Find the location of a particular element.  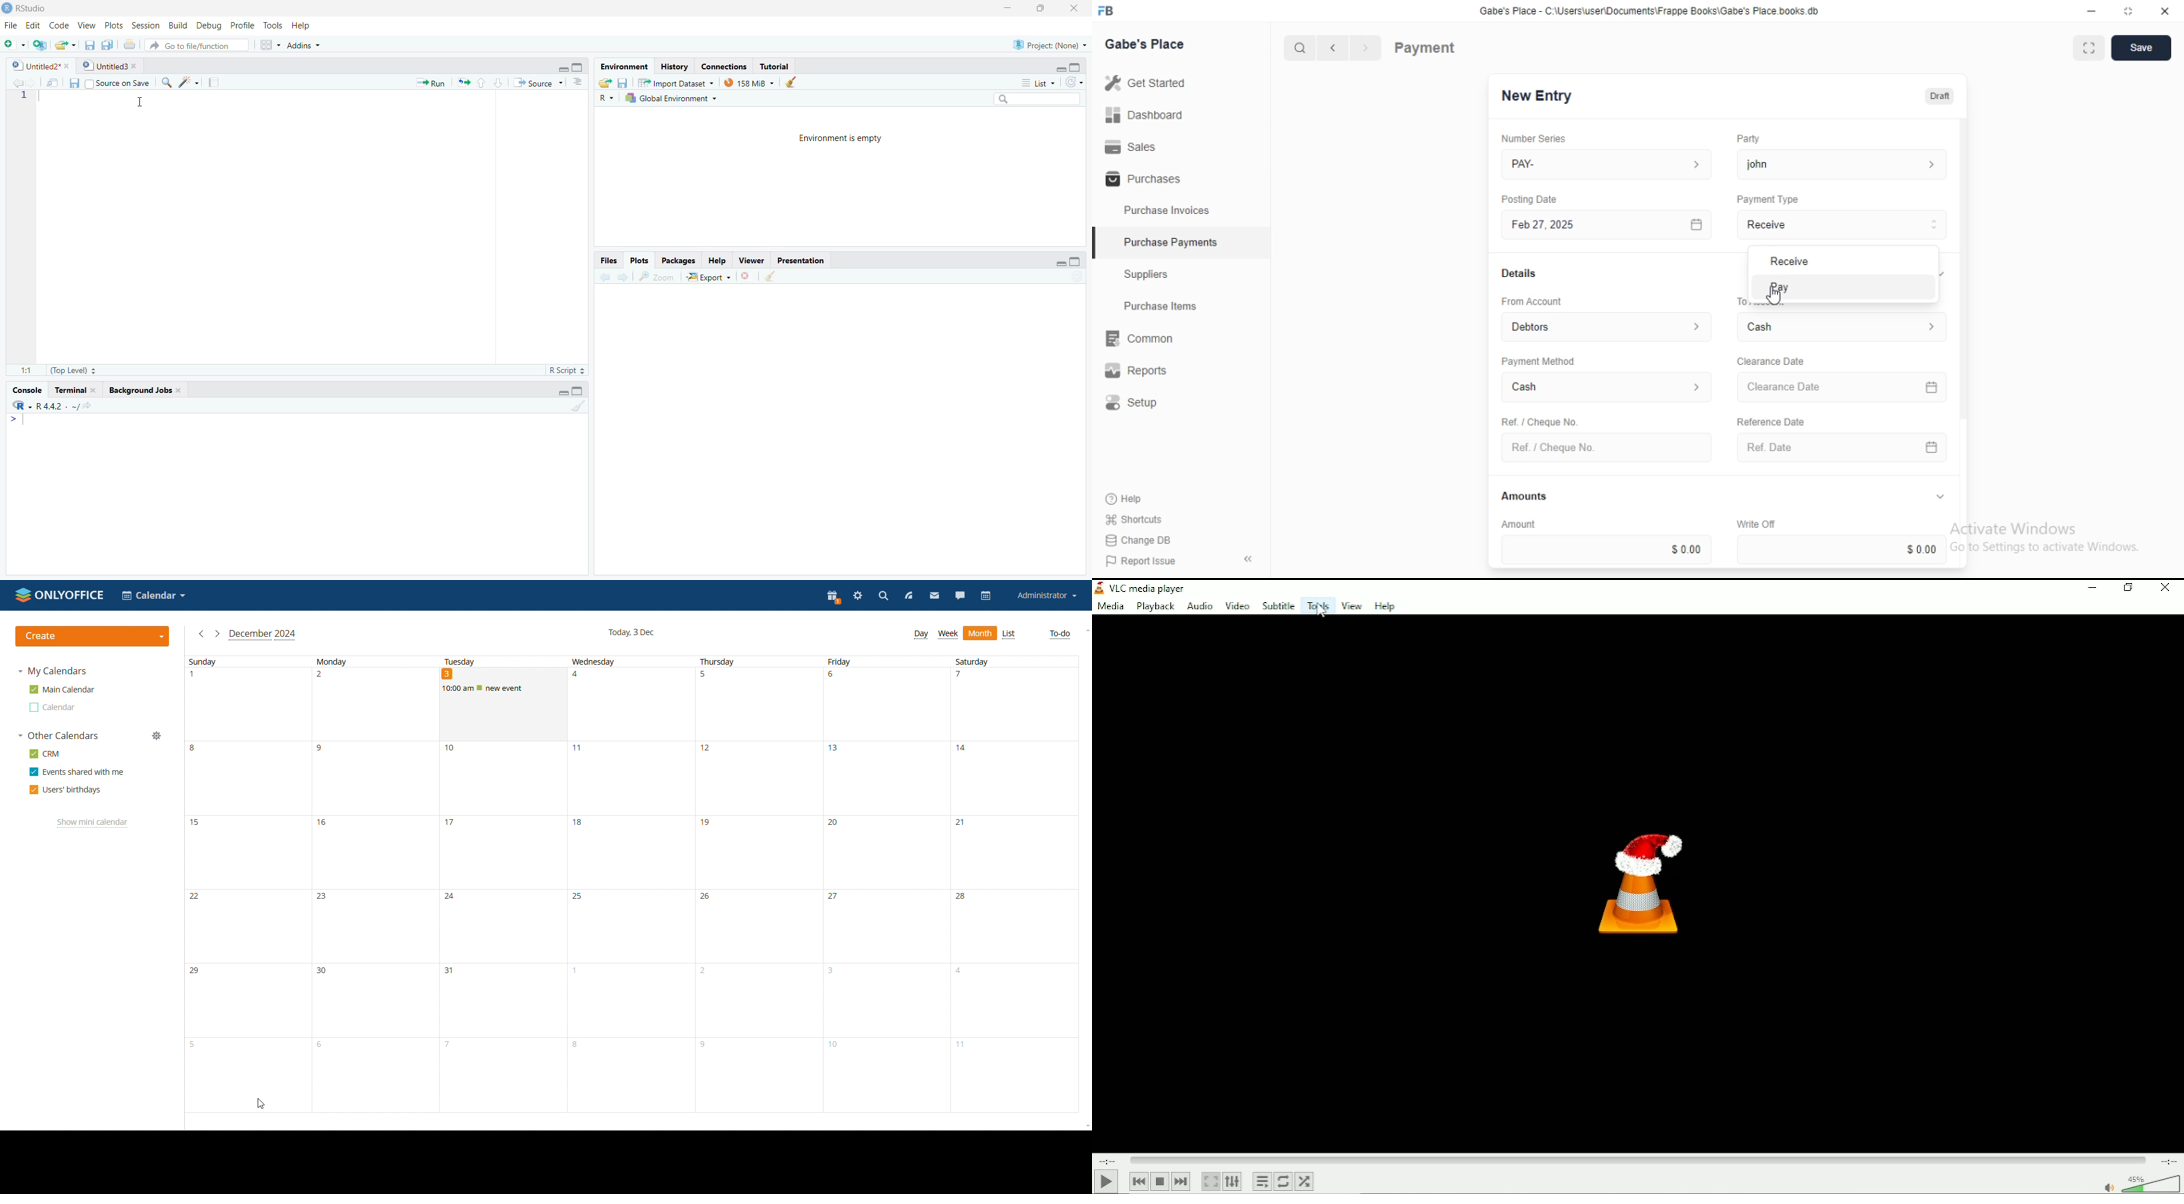

Code is located at coordinates (59, 25).